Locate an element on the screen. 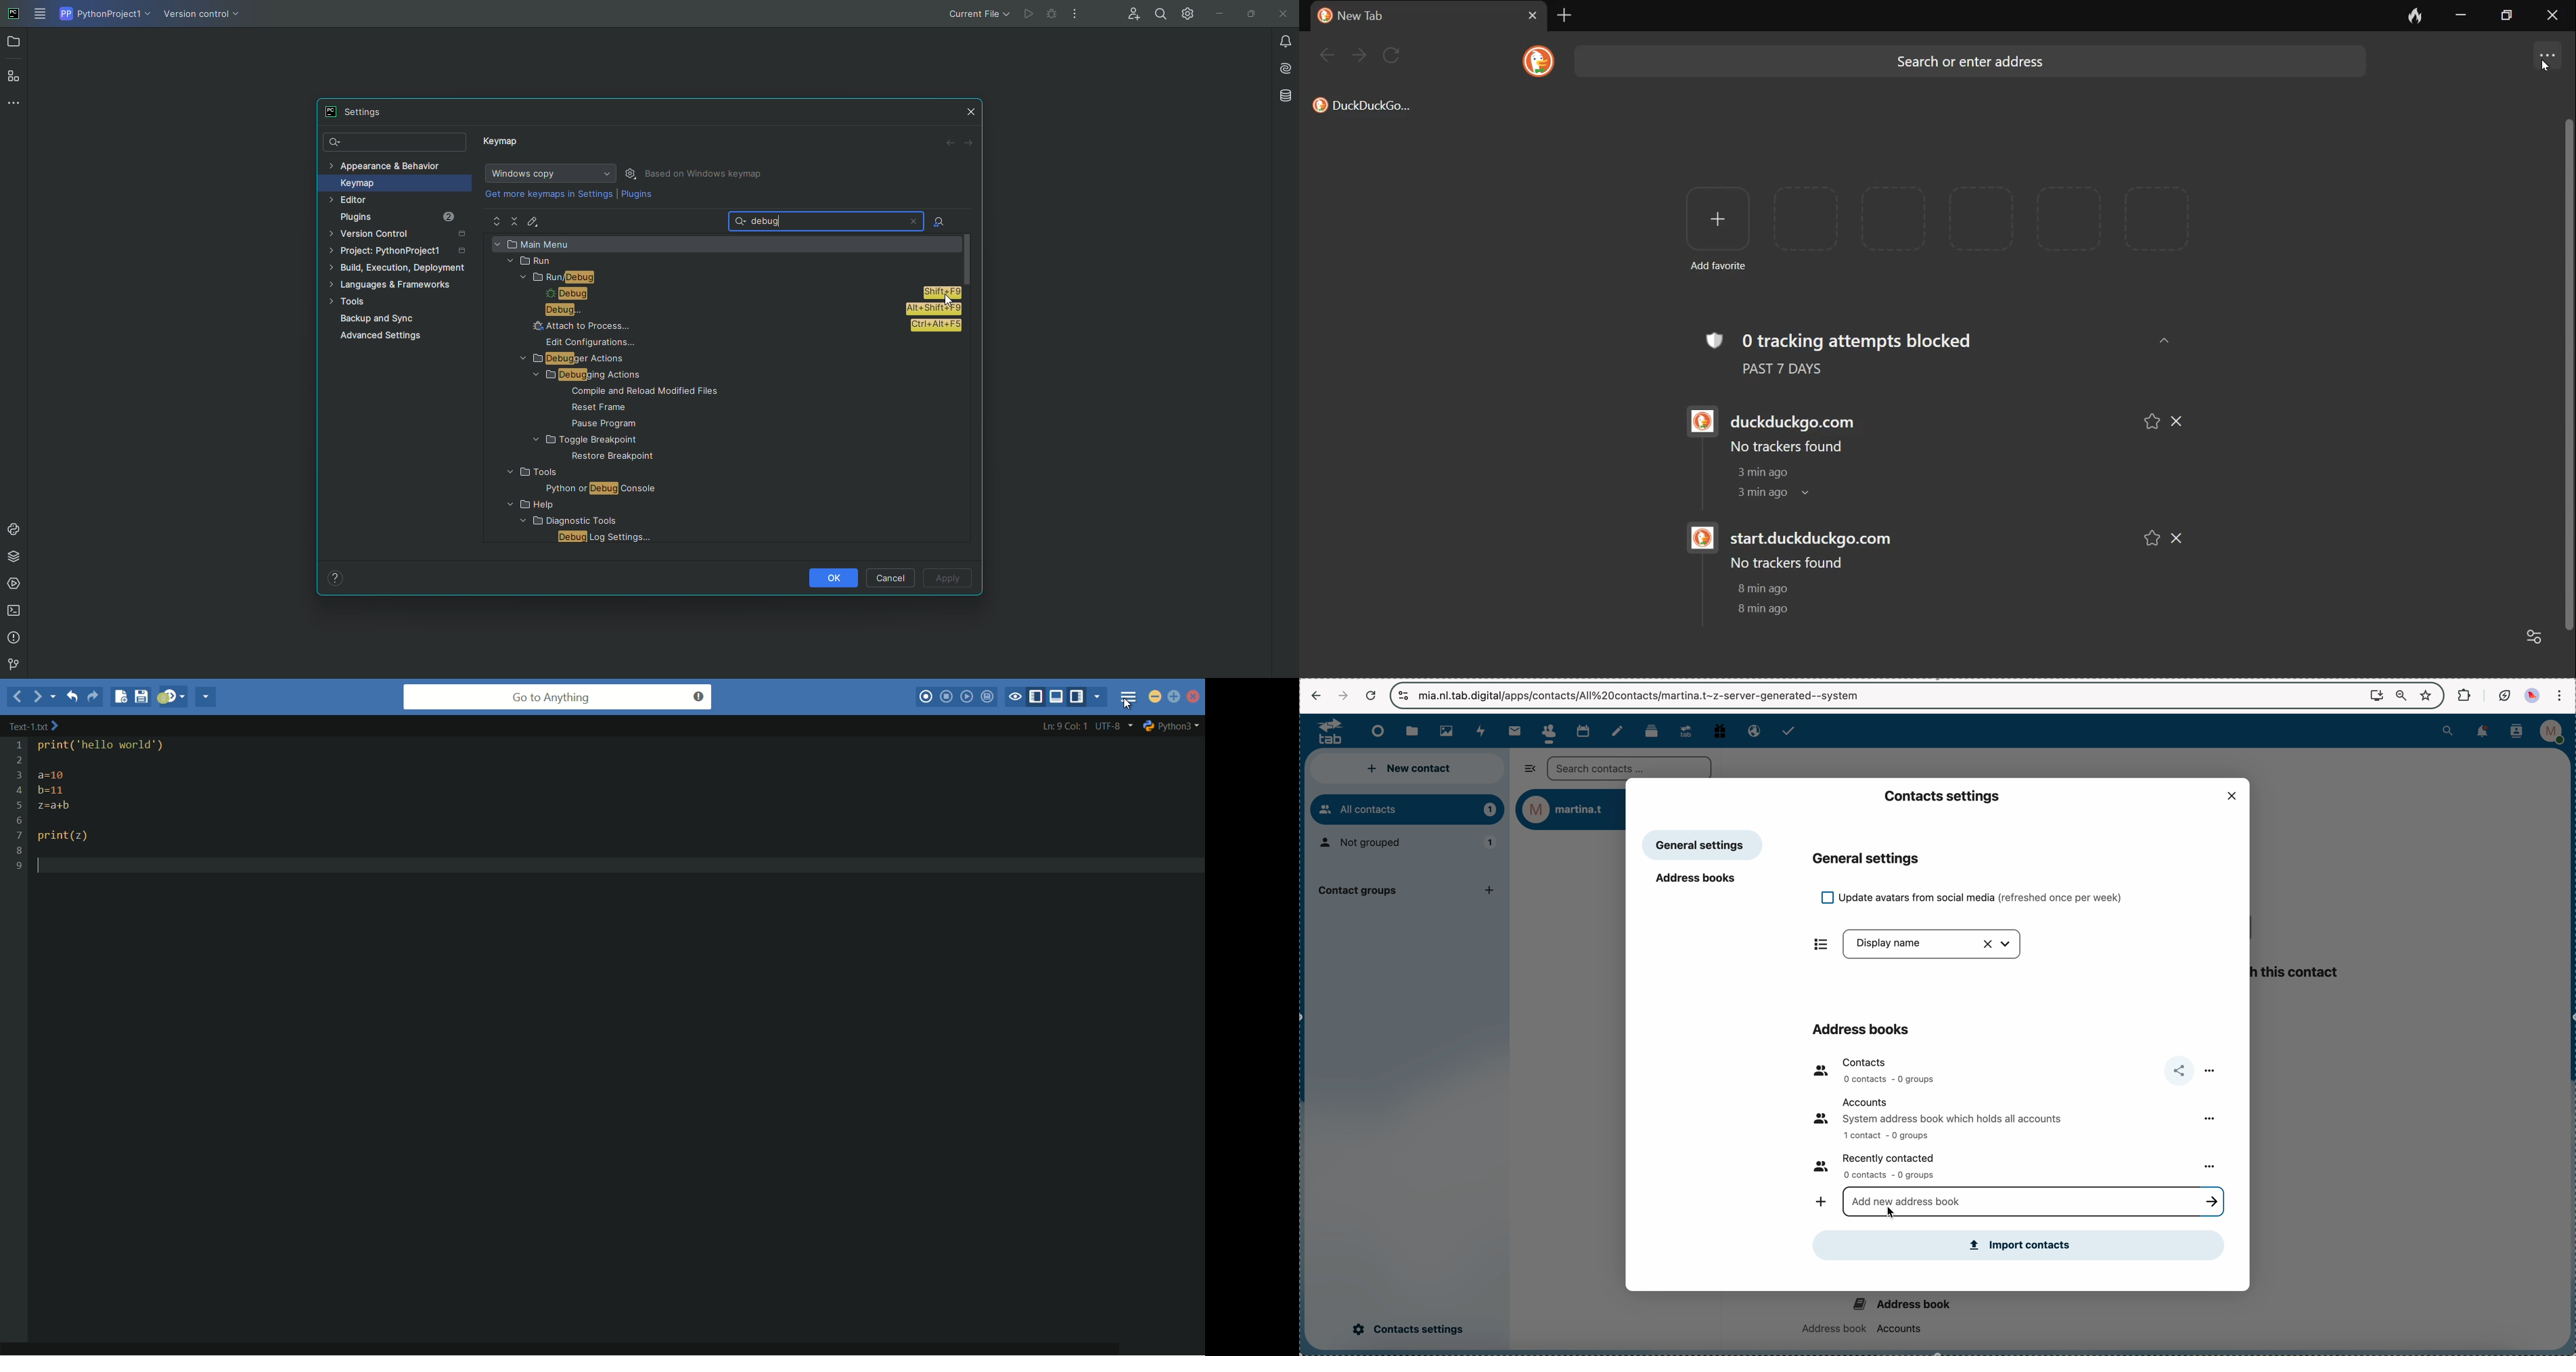 This screenshot has width=2576, height=1372. Plugins is located at coordinates (407, 217).